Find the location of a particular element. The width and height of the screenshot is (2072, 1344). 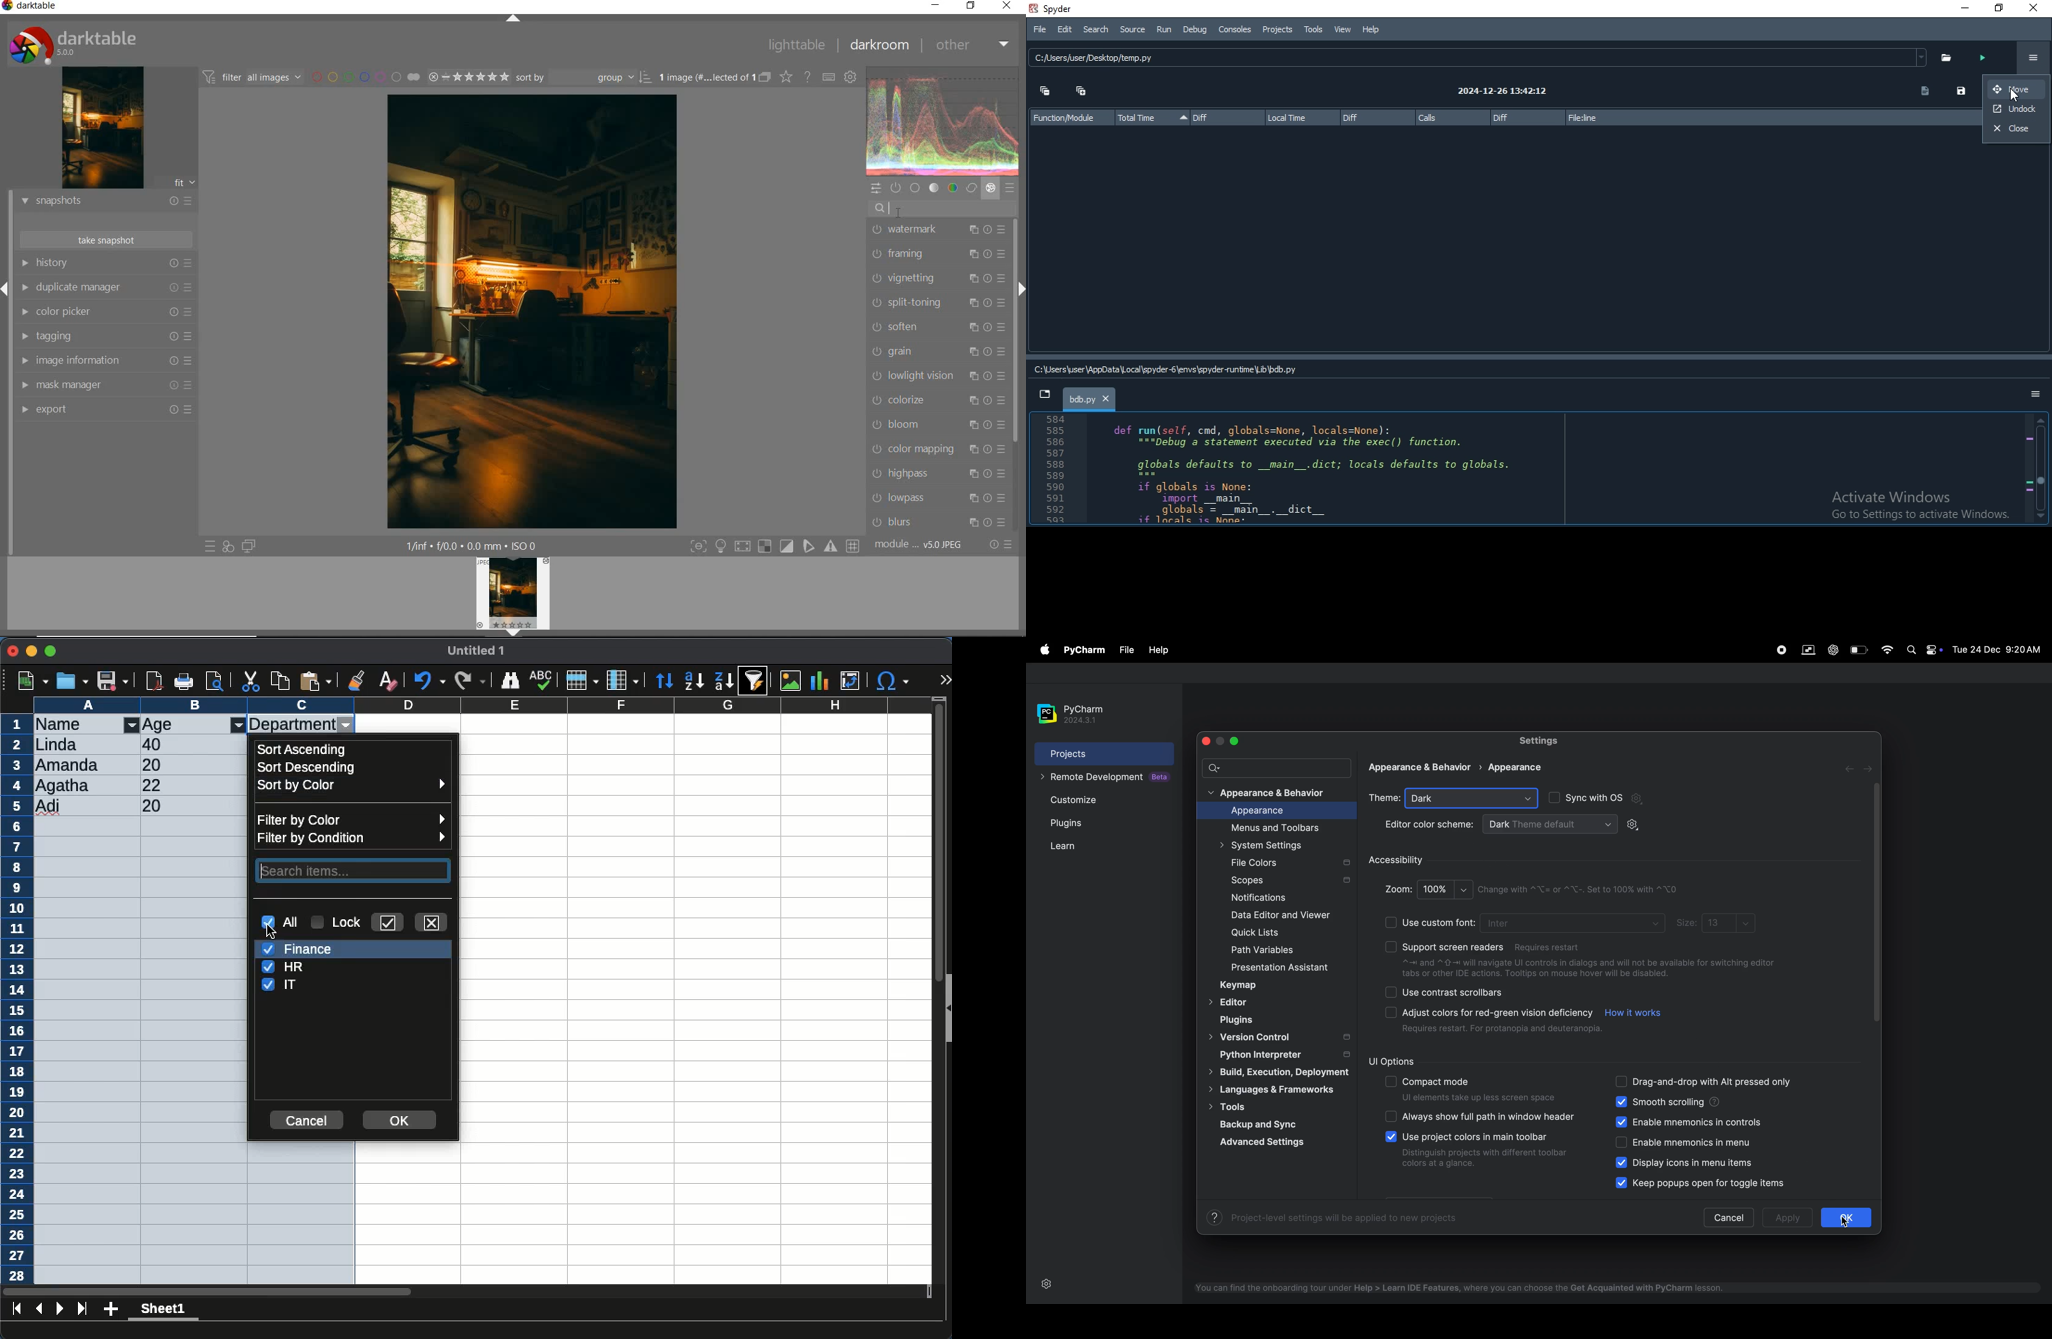

highpass is located at coordinates (937, 474).